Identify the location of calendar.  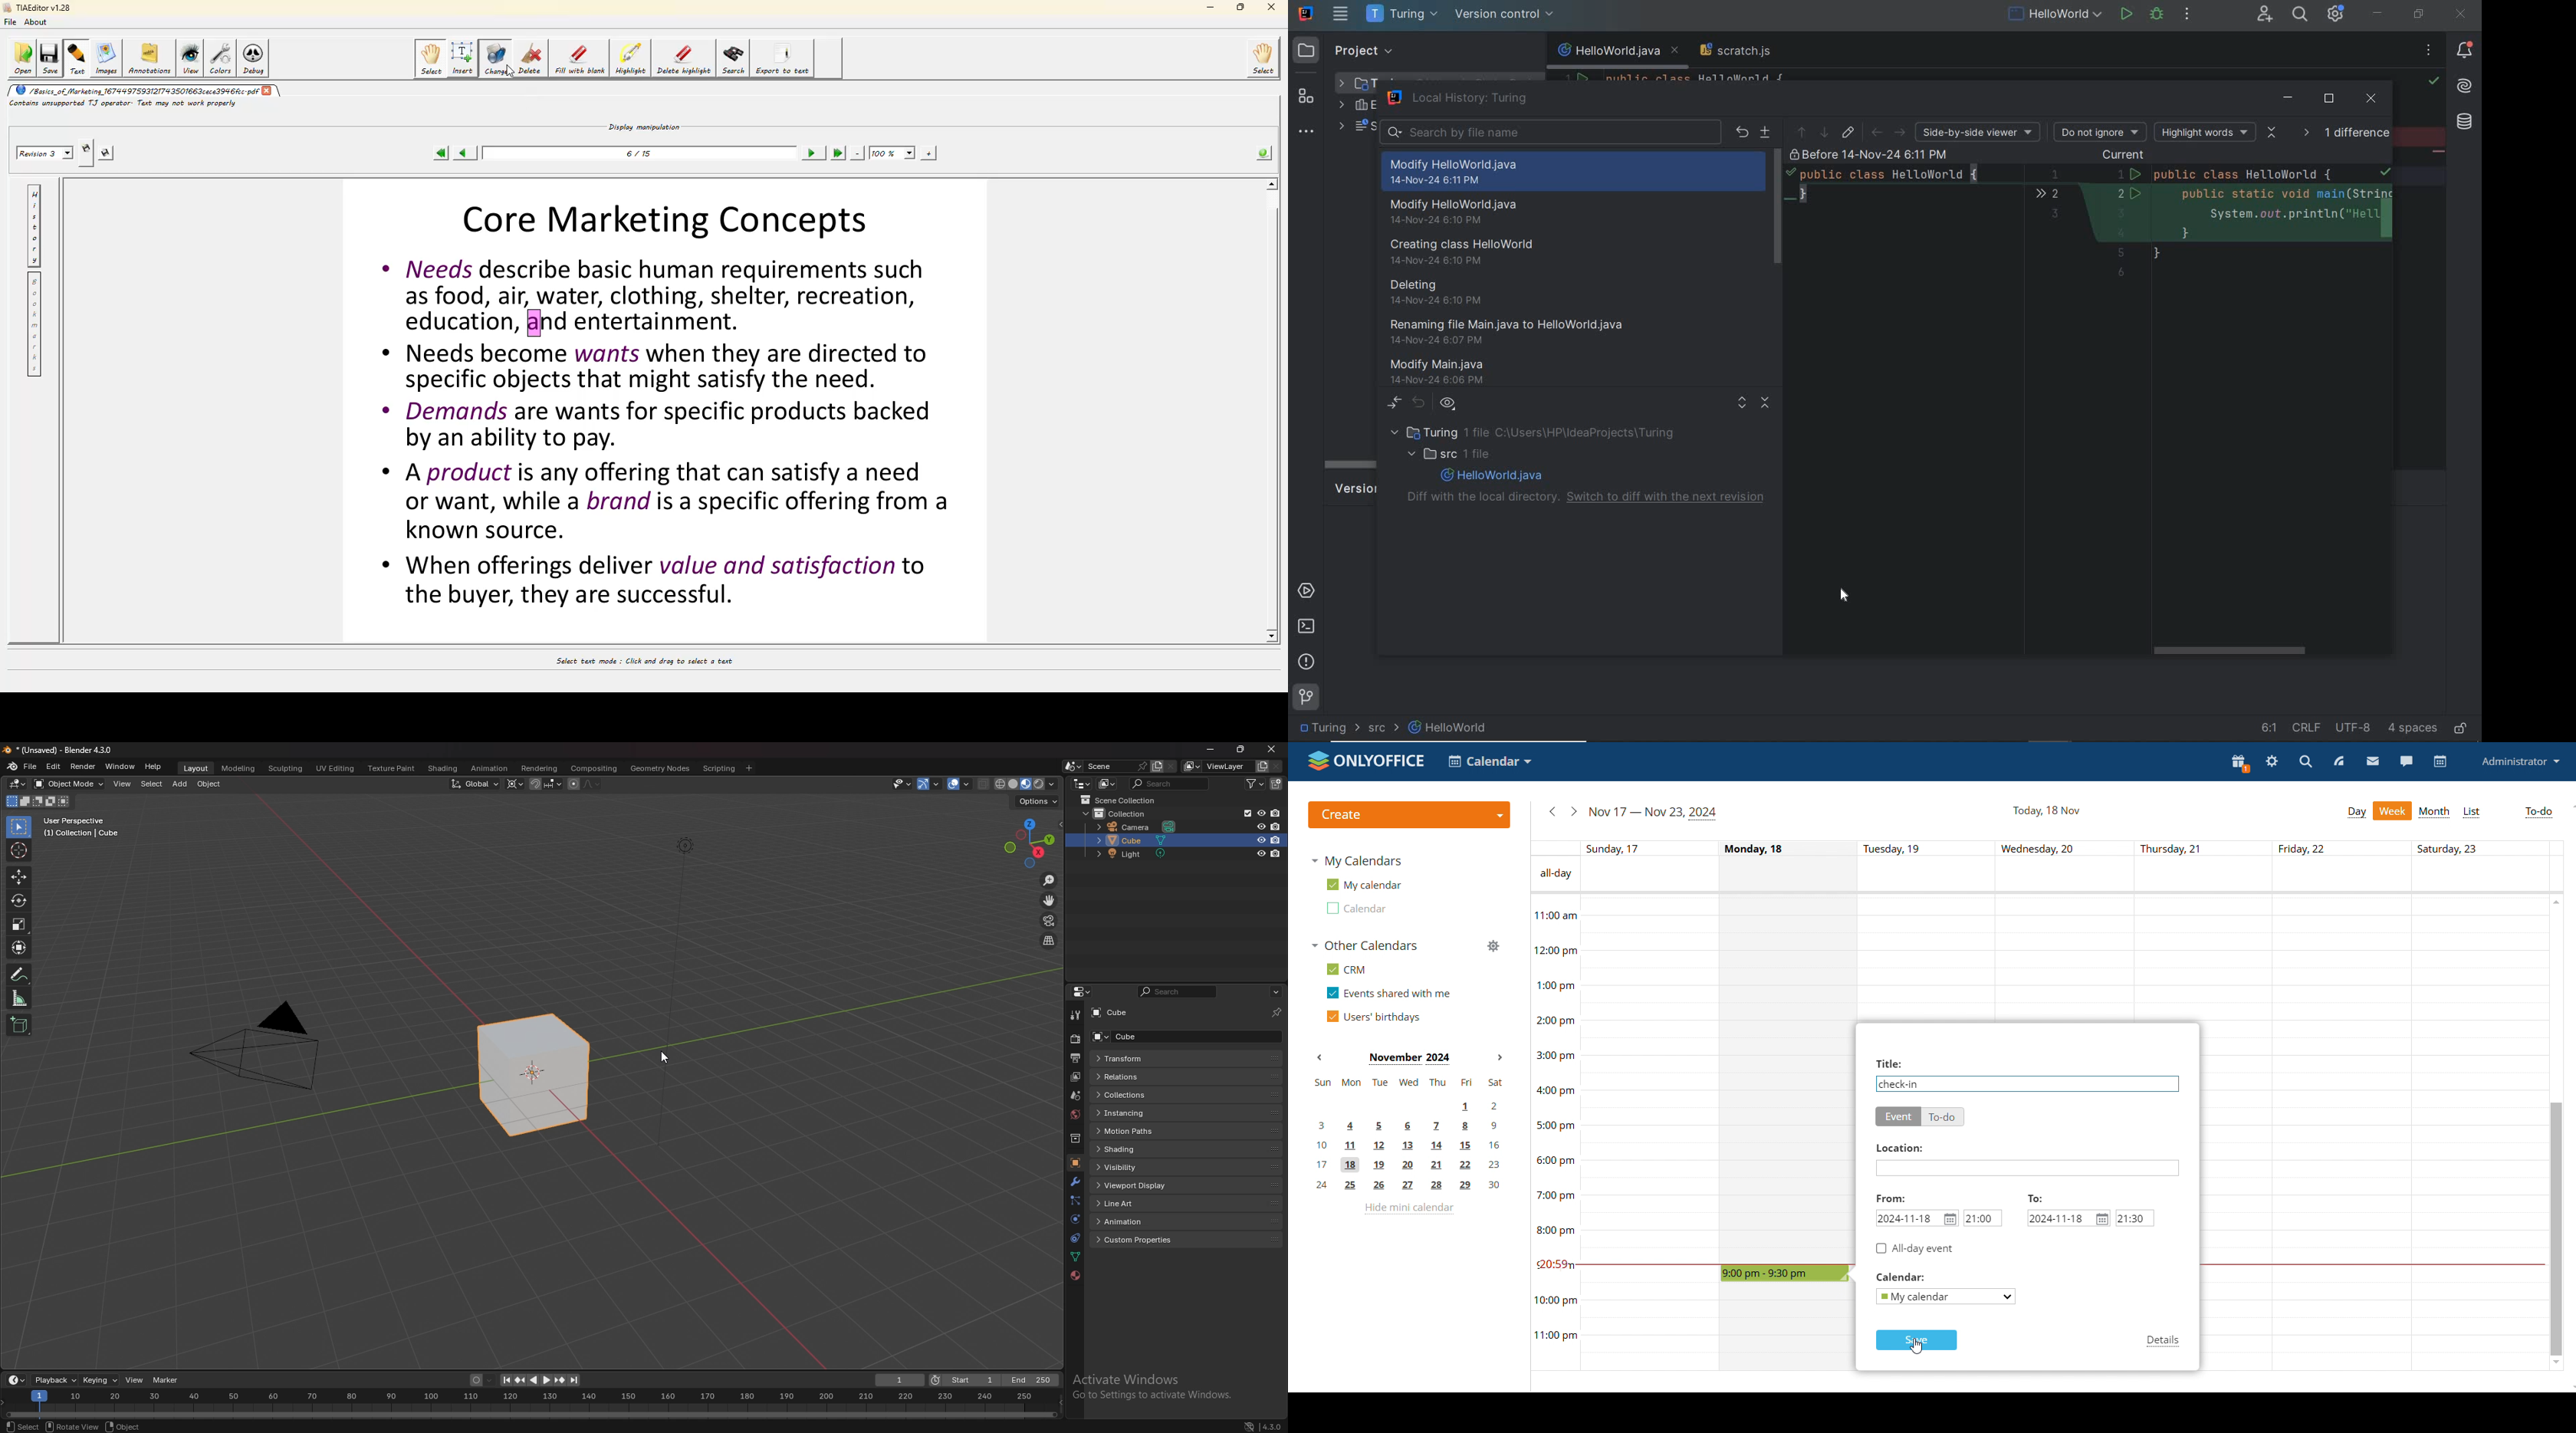
(2440, 761).